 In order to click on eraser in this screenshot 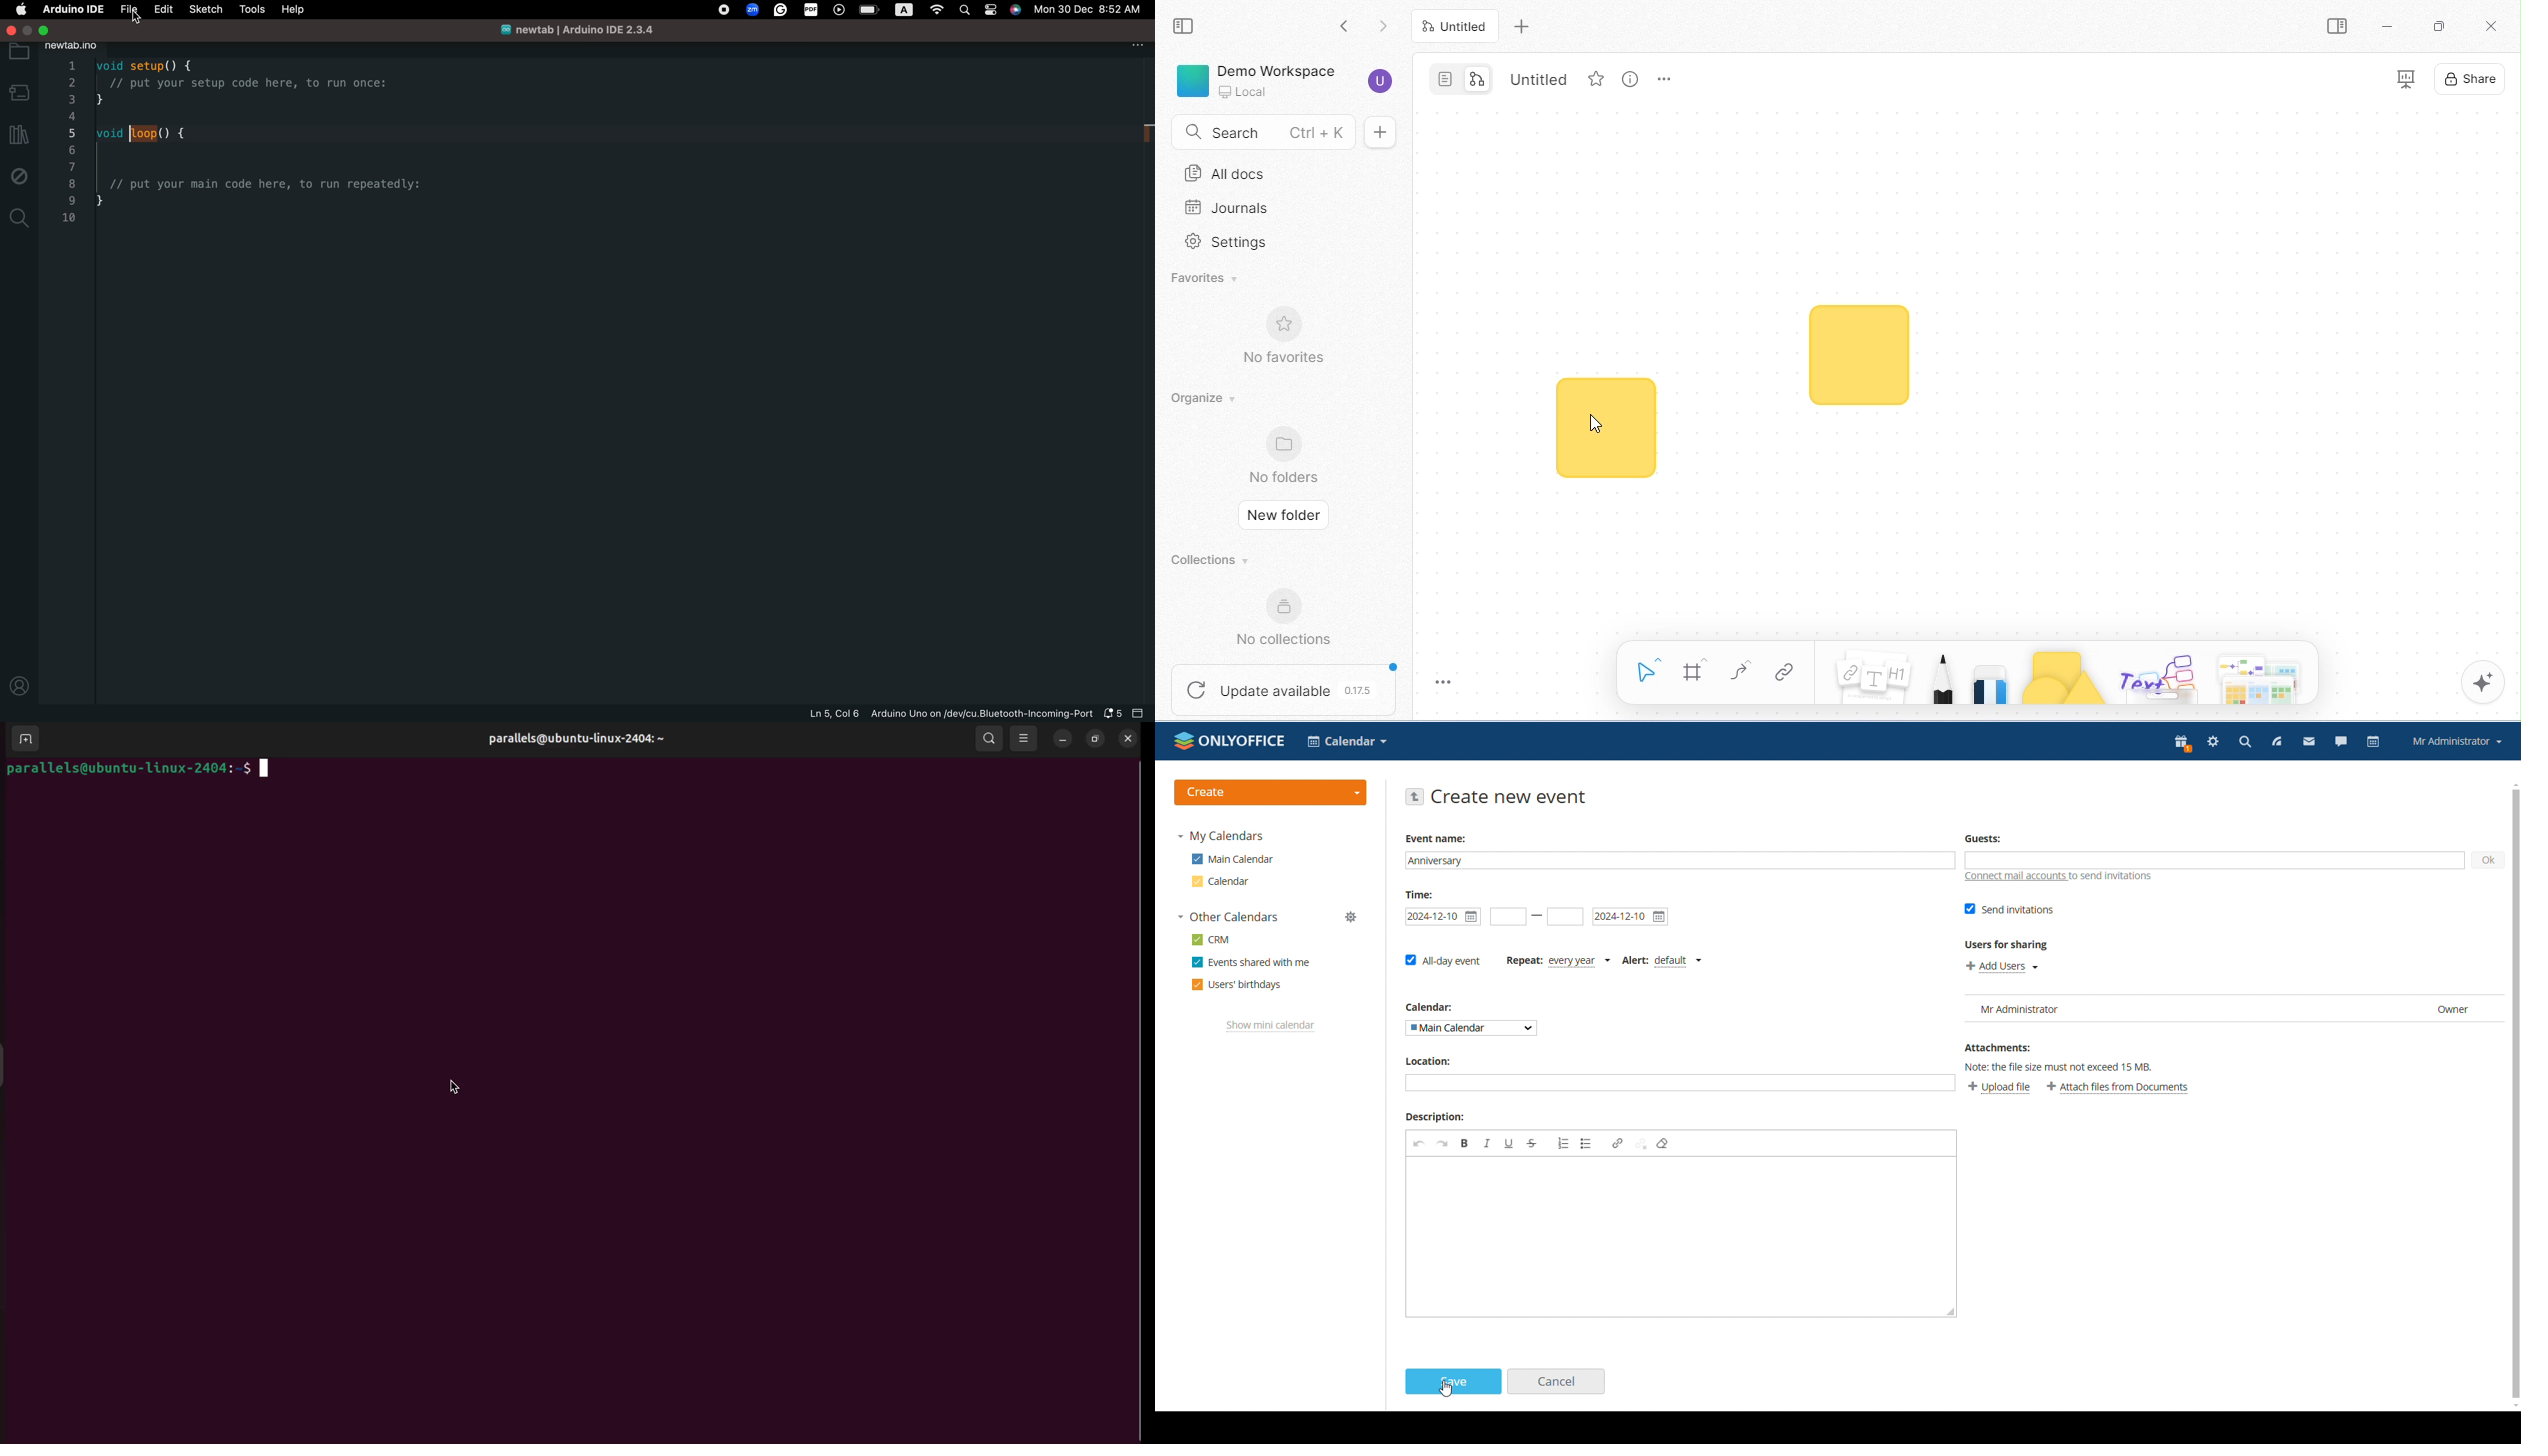, I will do `click(1993, 677)`.